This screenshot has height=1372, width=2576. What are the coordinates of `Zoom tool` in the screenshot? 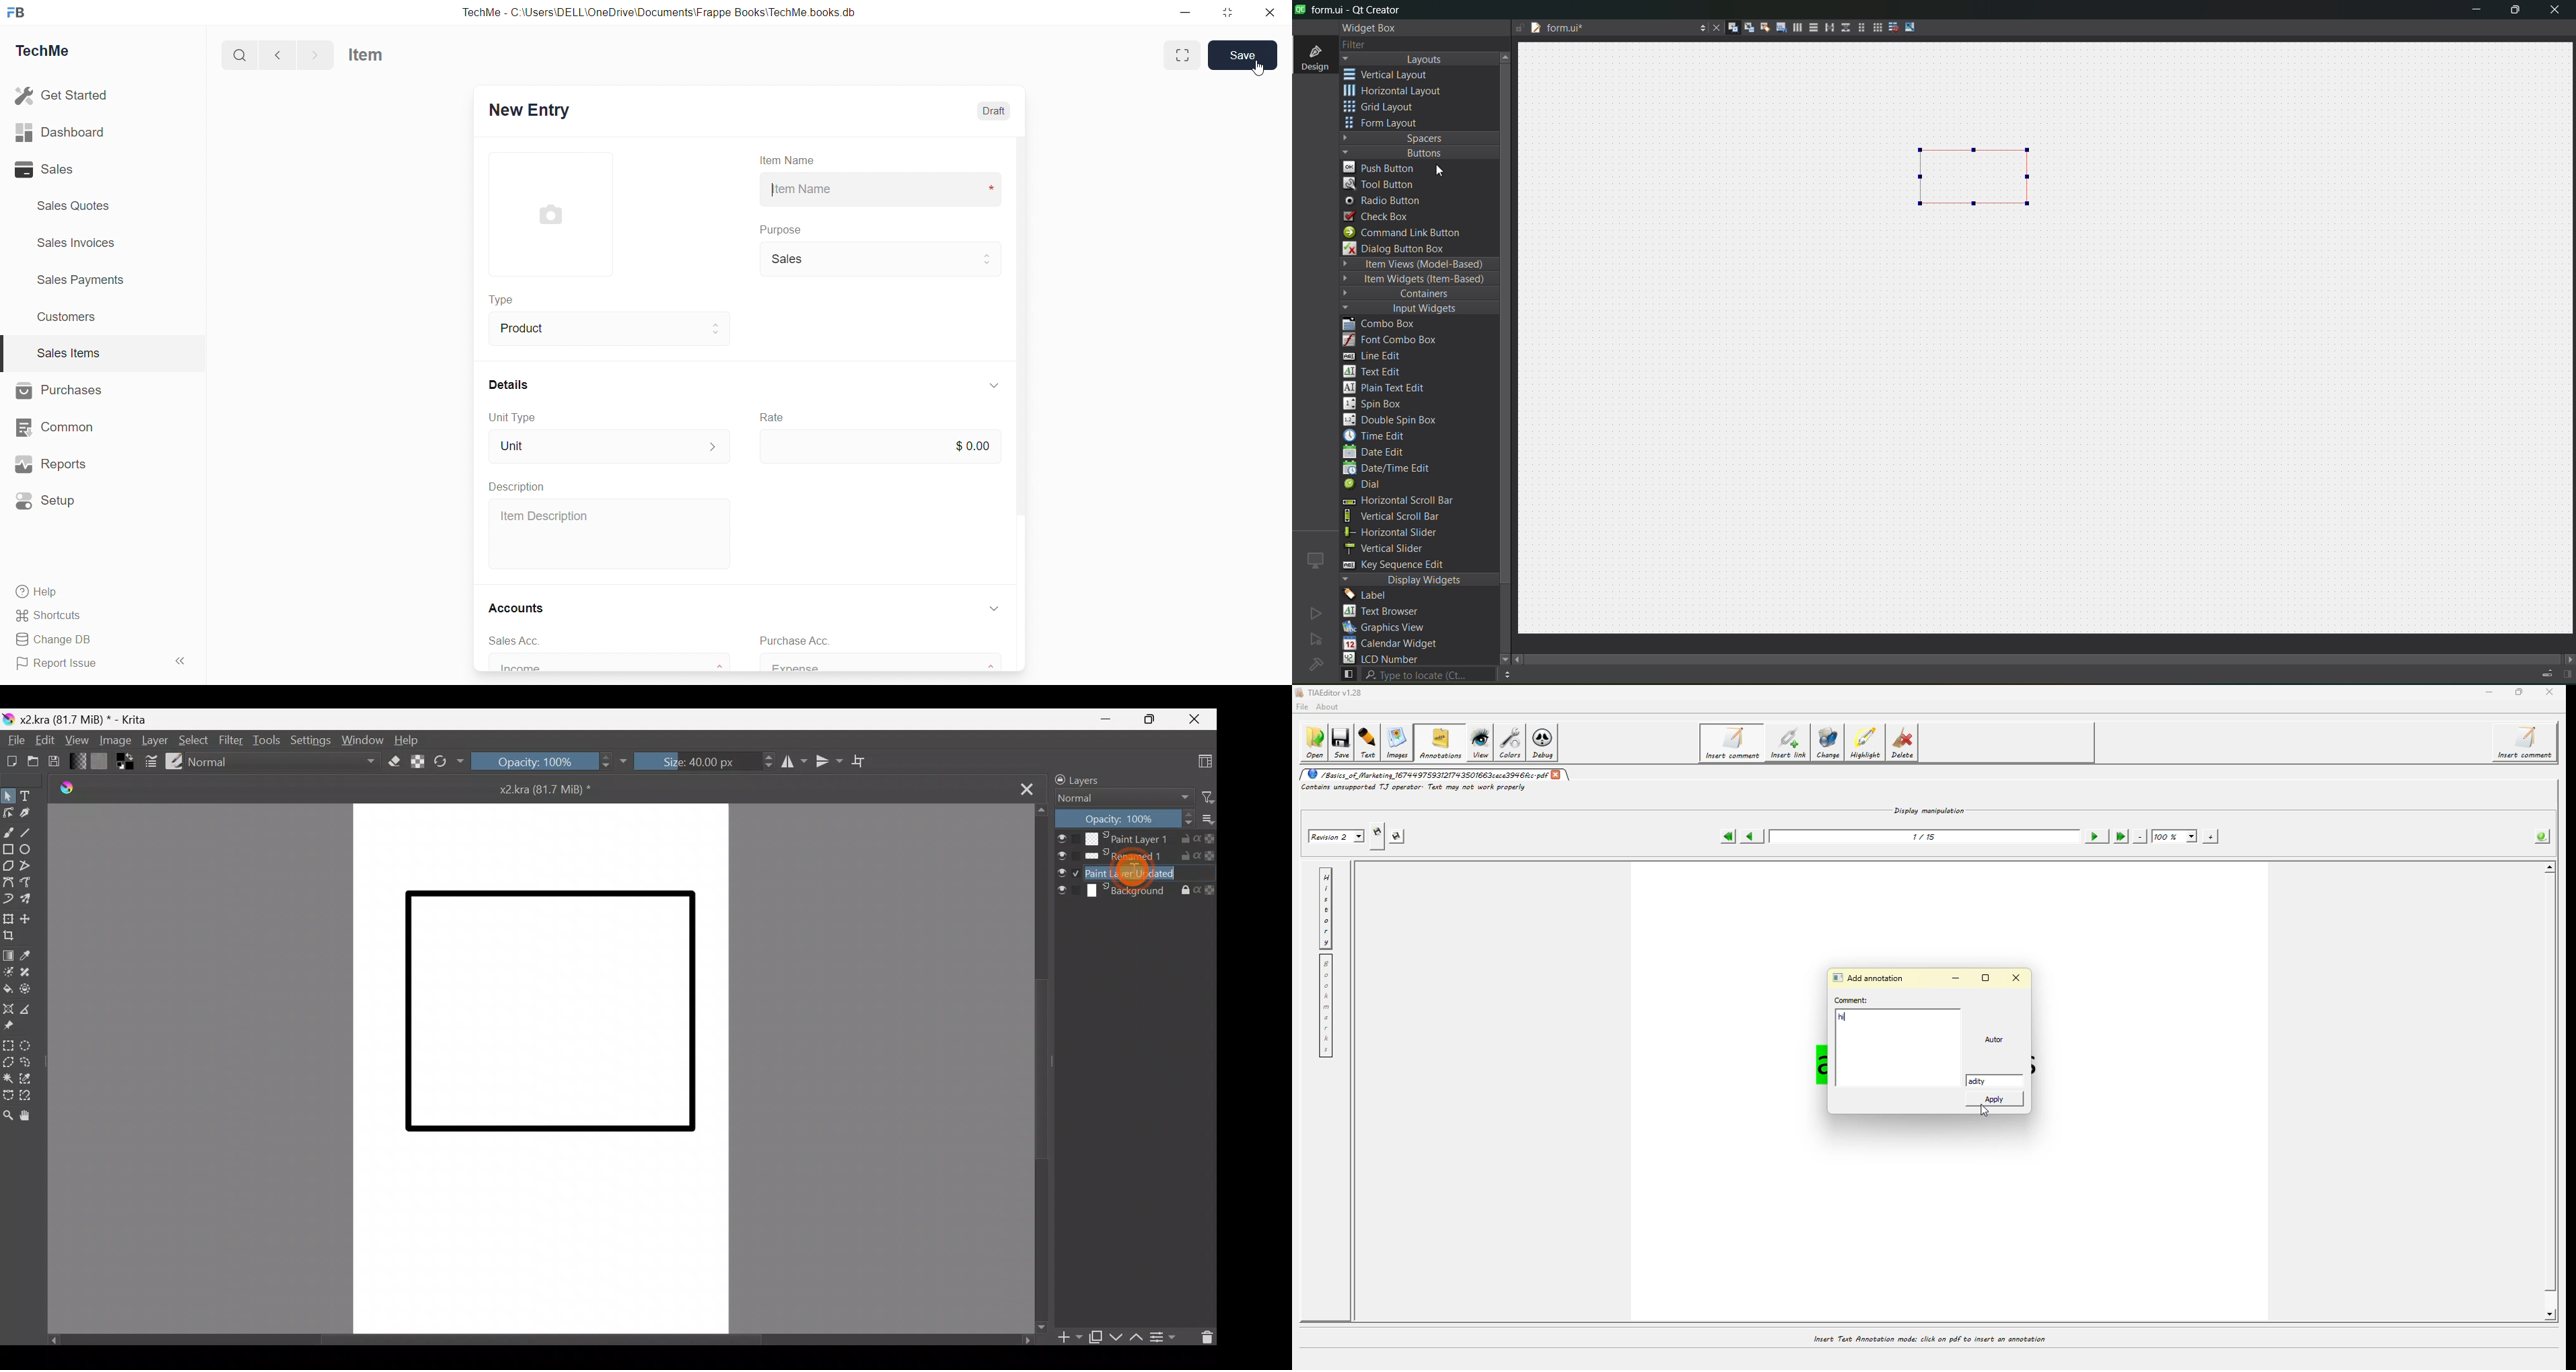 It's located at (9, 1116).